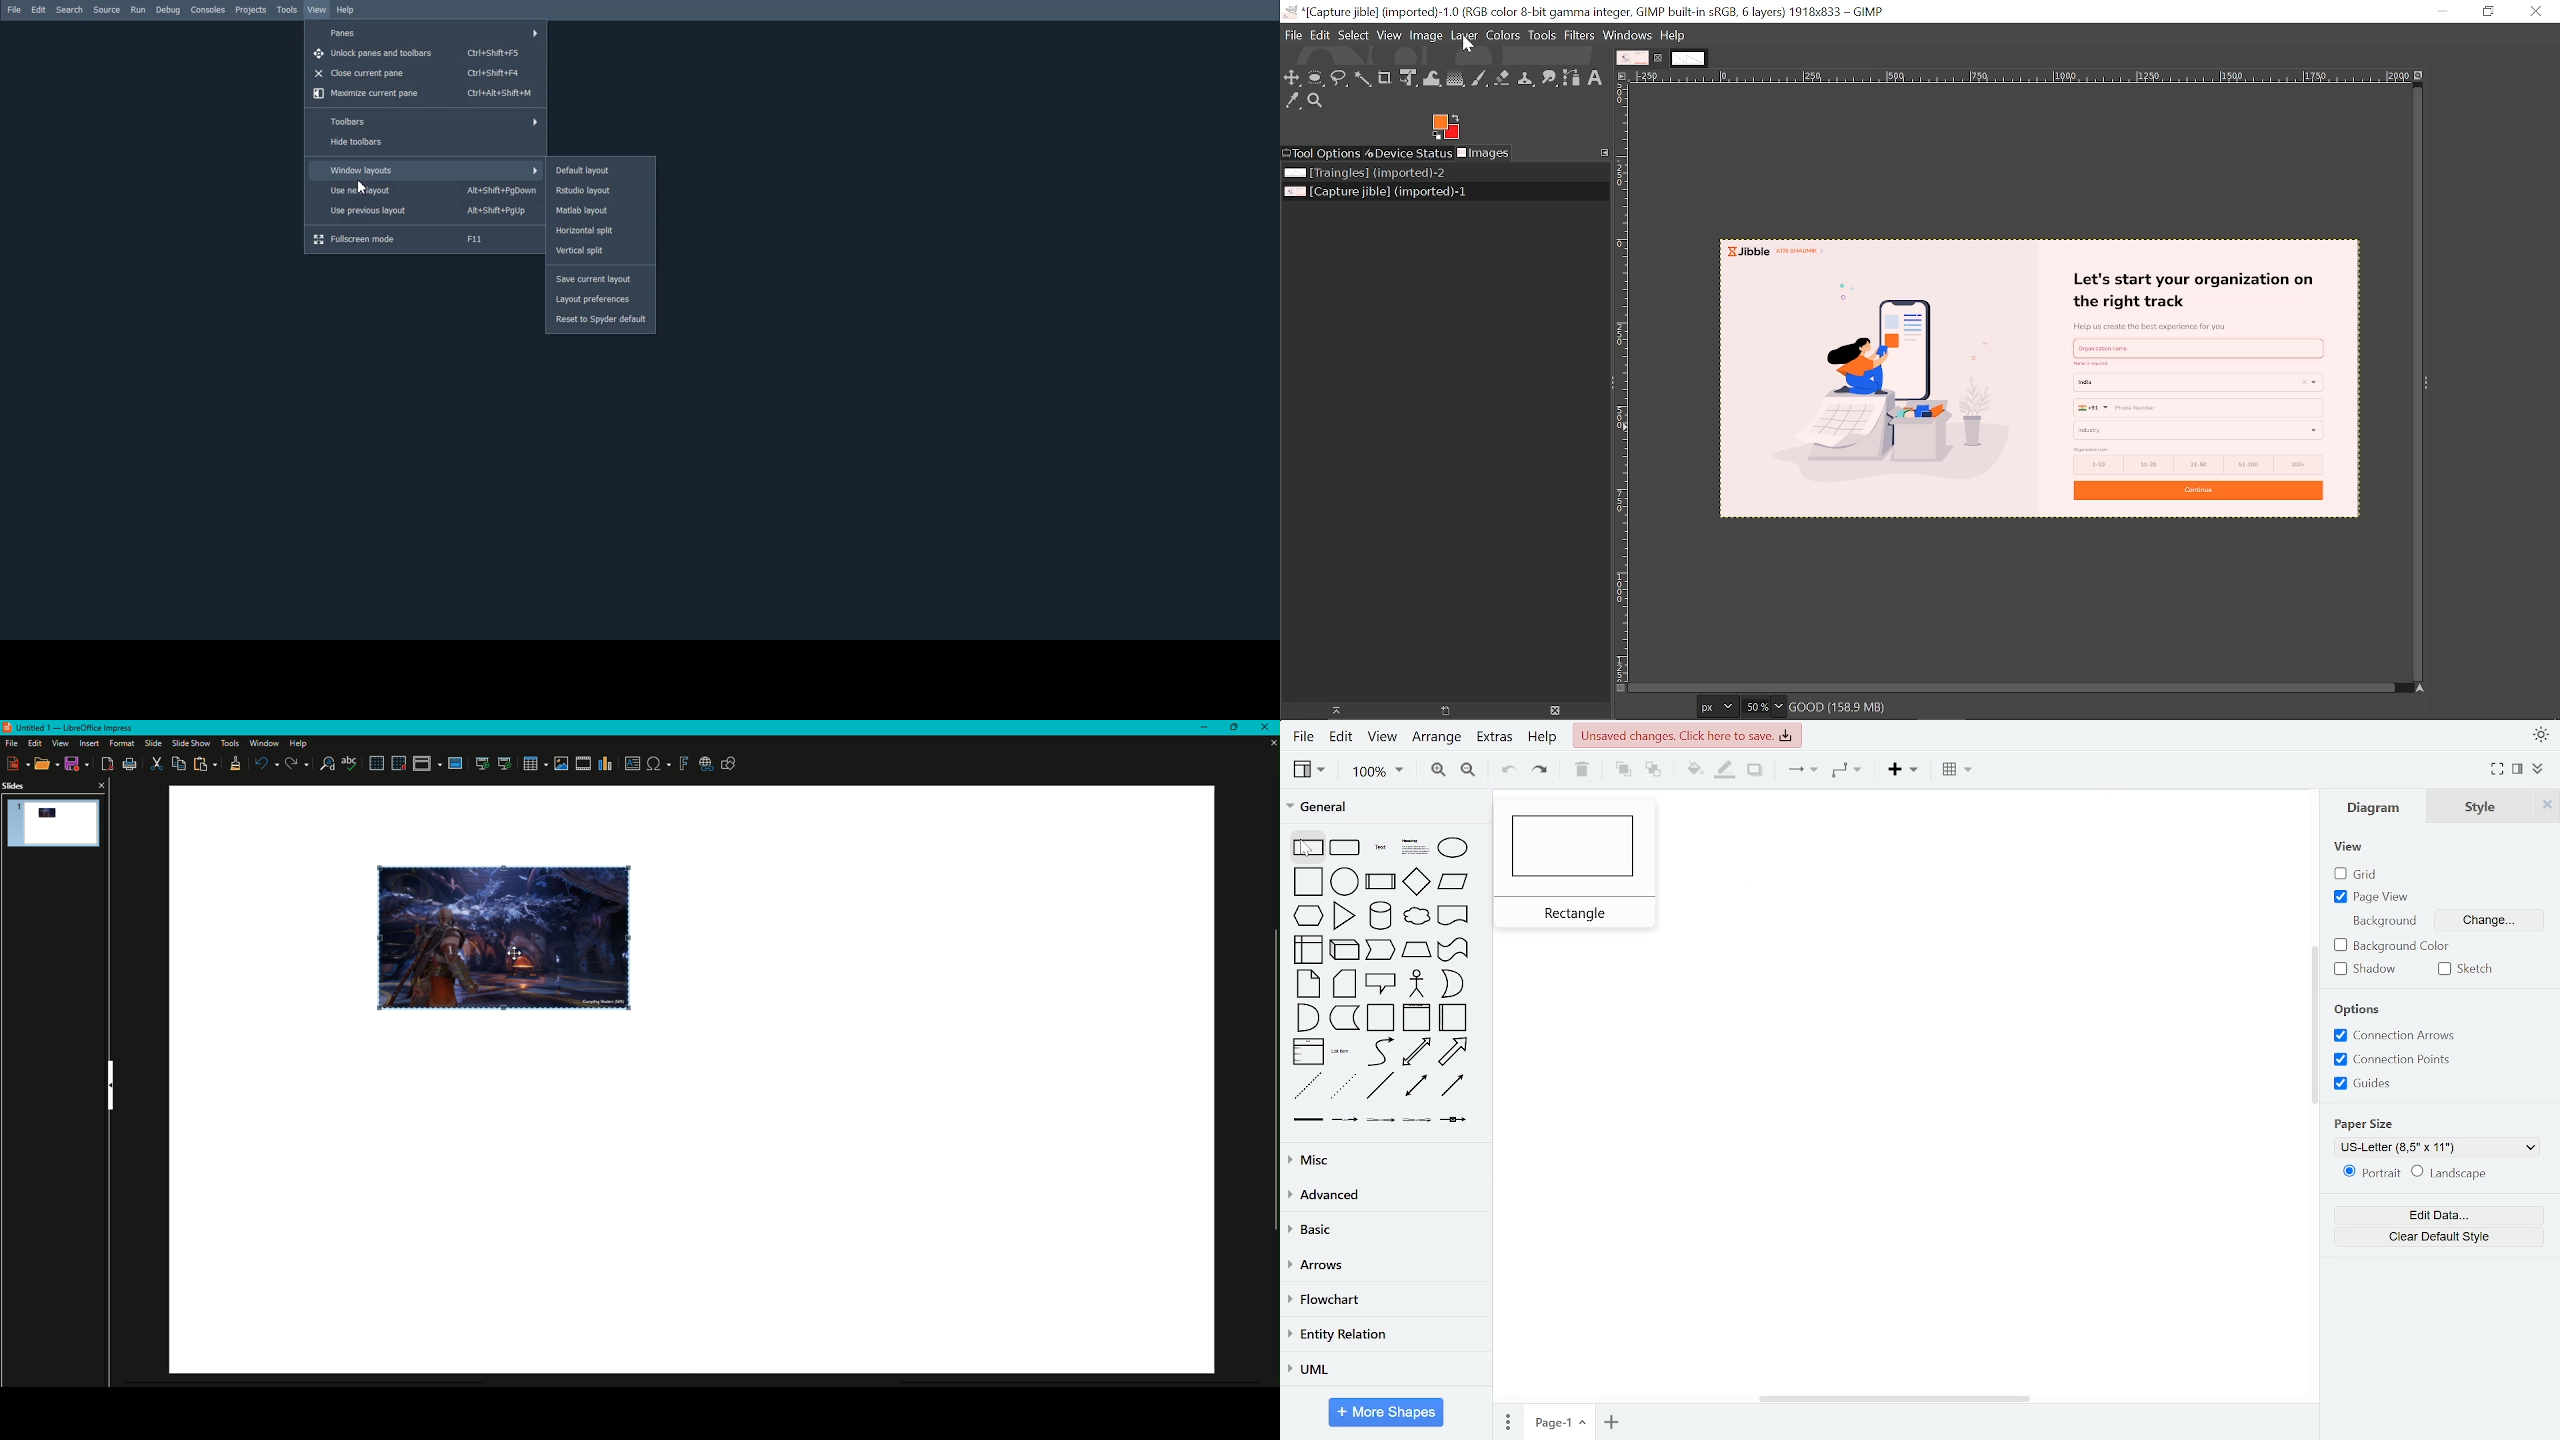 The width and height of the screenshot is (2576, 1456). I want to click on Chart, so click(606, 764).